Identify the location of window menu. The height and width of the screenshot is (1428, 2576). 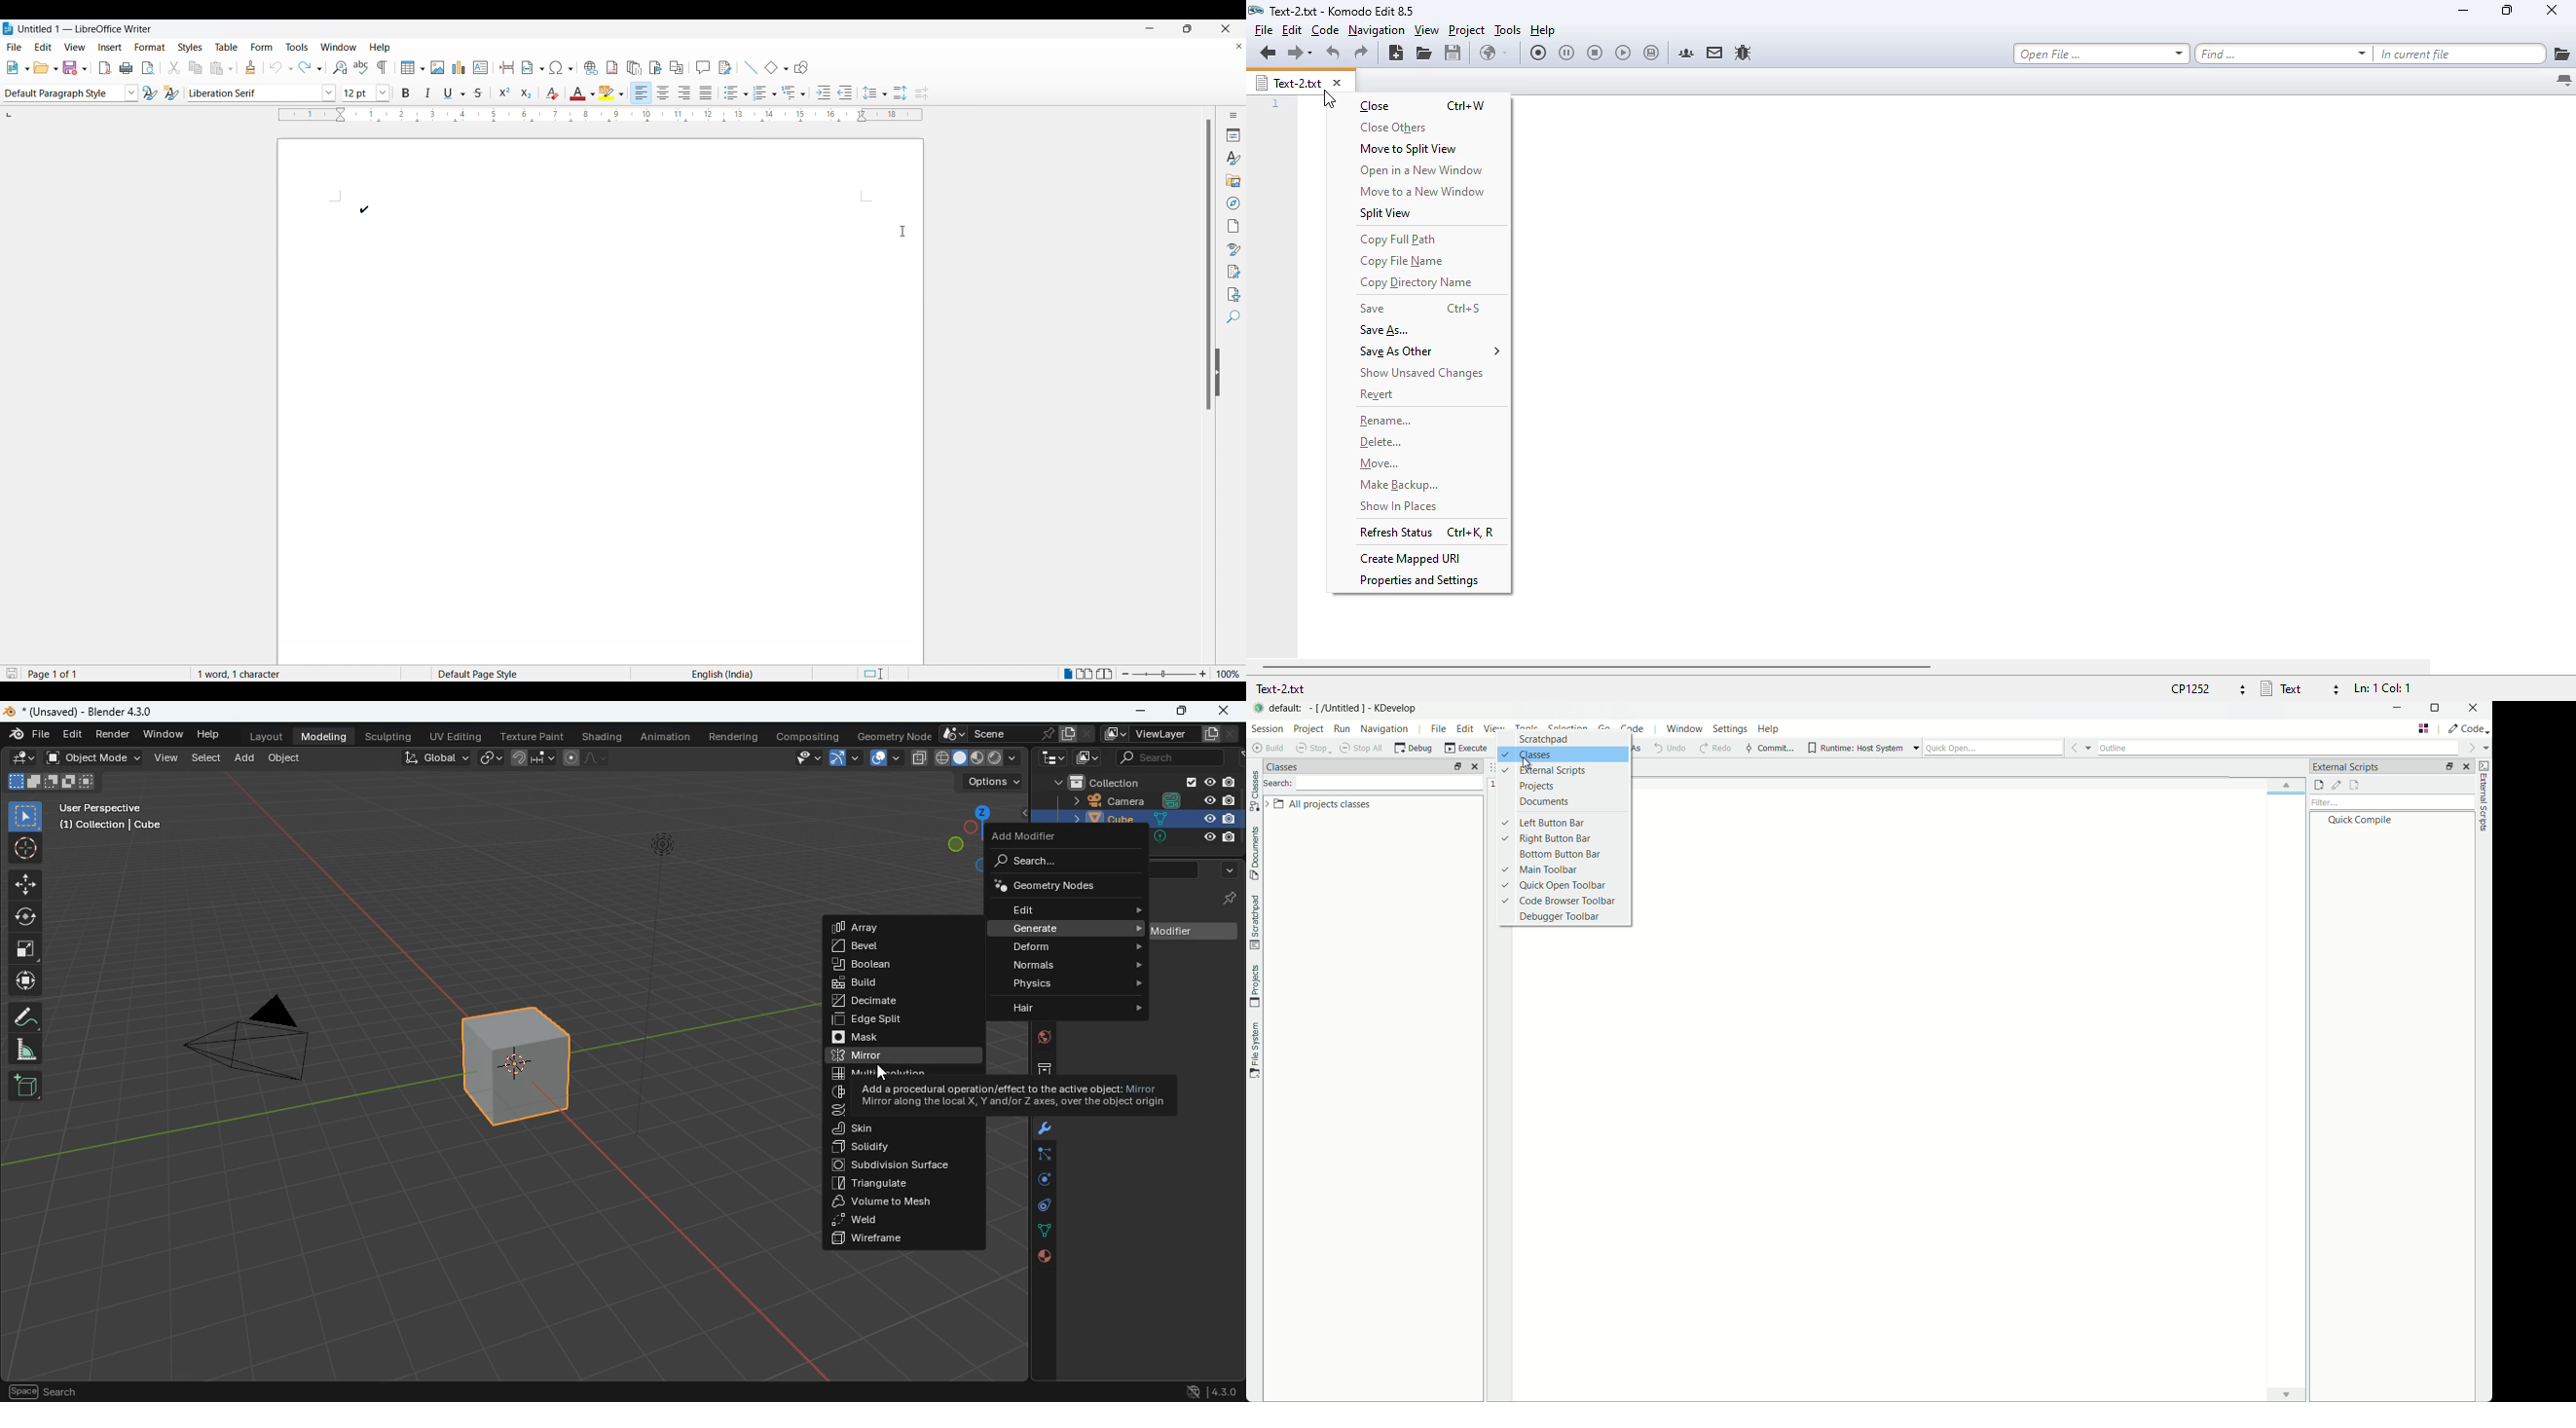
(1684, 729).